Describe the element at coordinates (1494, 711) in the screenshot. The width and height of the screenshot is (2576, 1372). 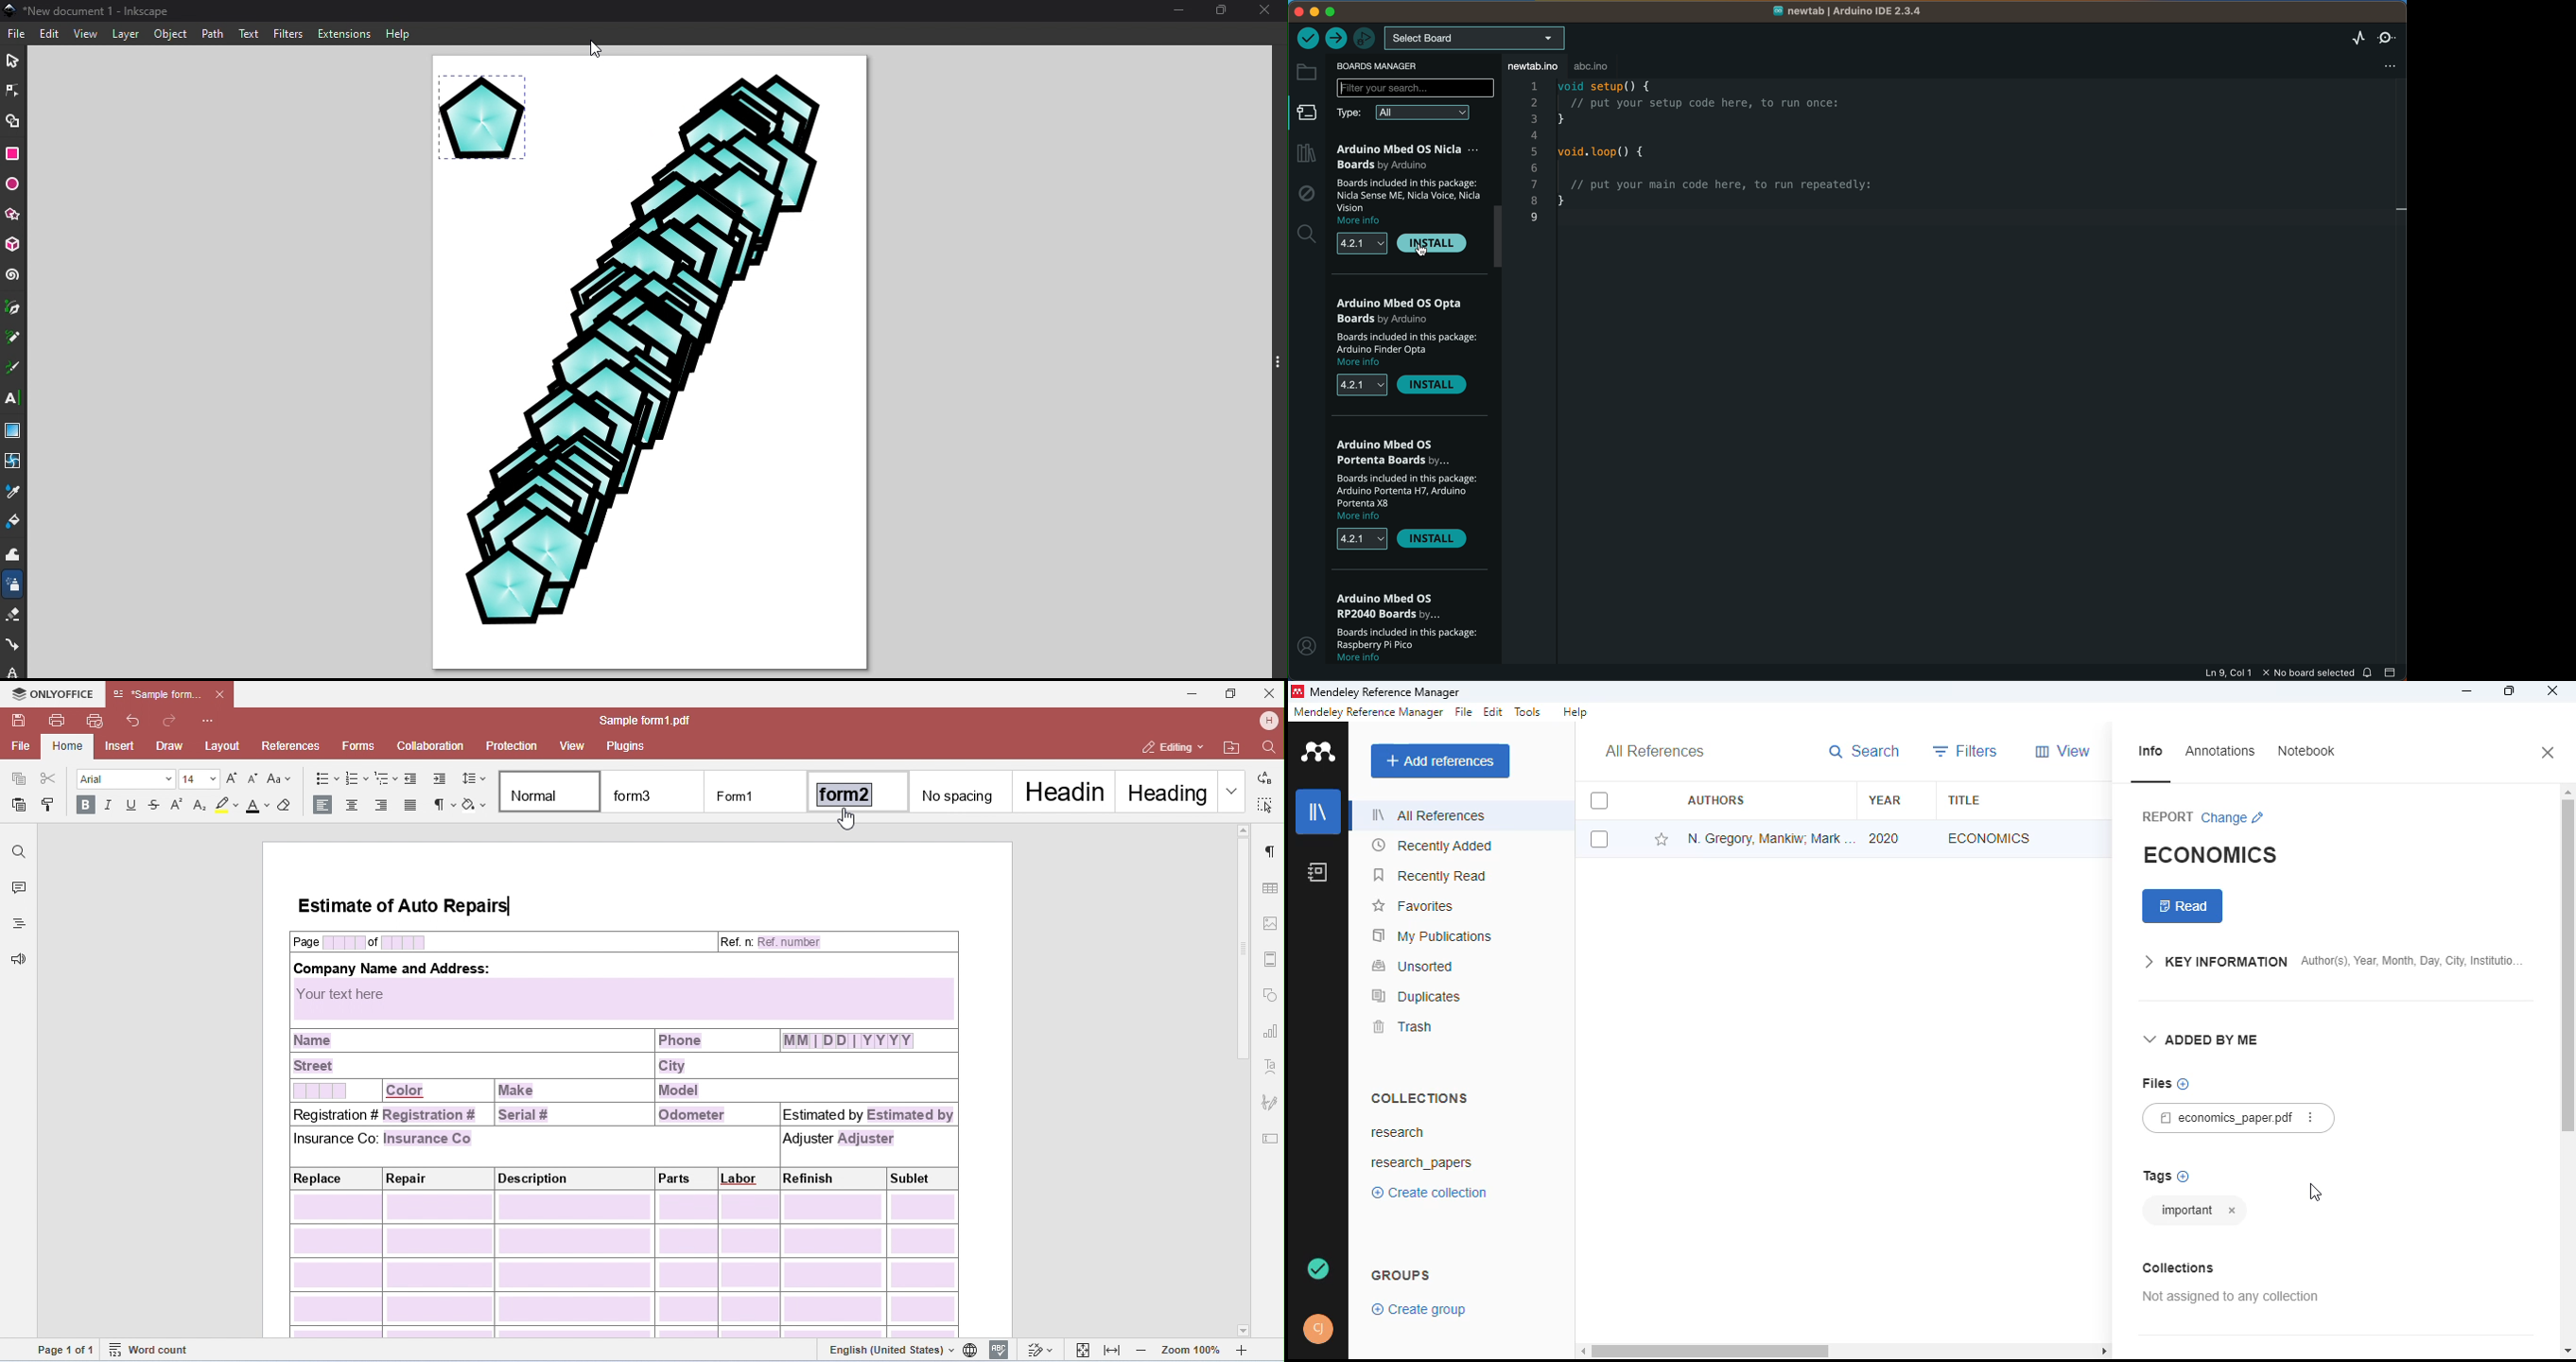
I see `edit` at that location.